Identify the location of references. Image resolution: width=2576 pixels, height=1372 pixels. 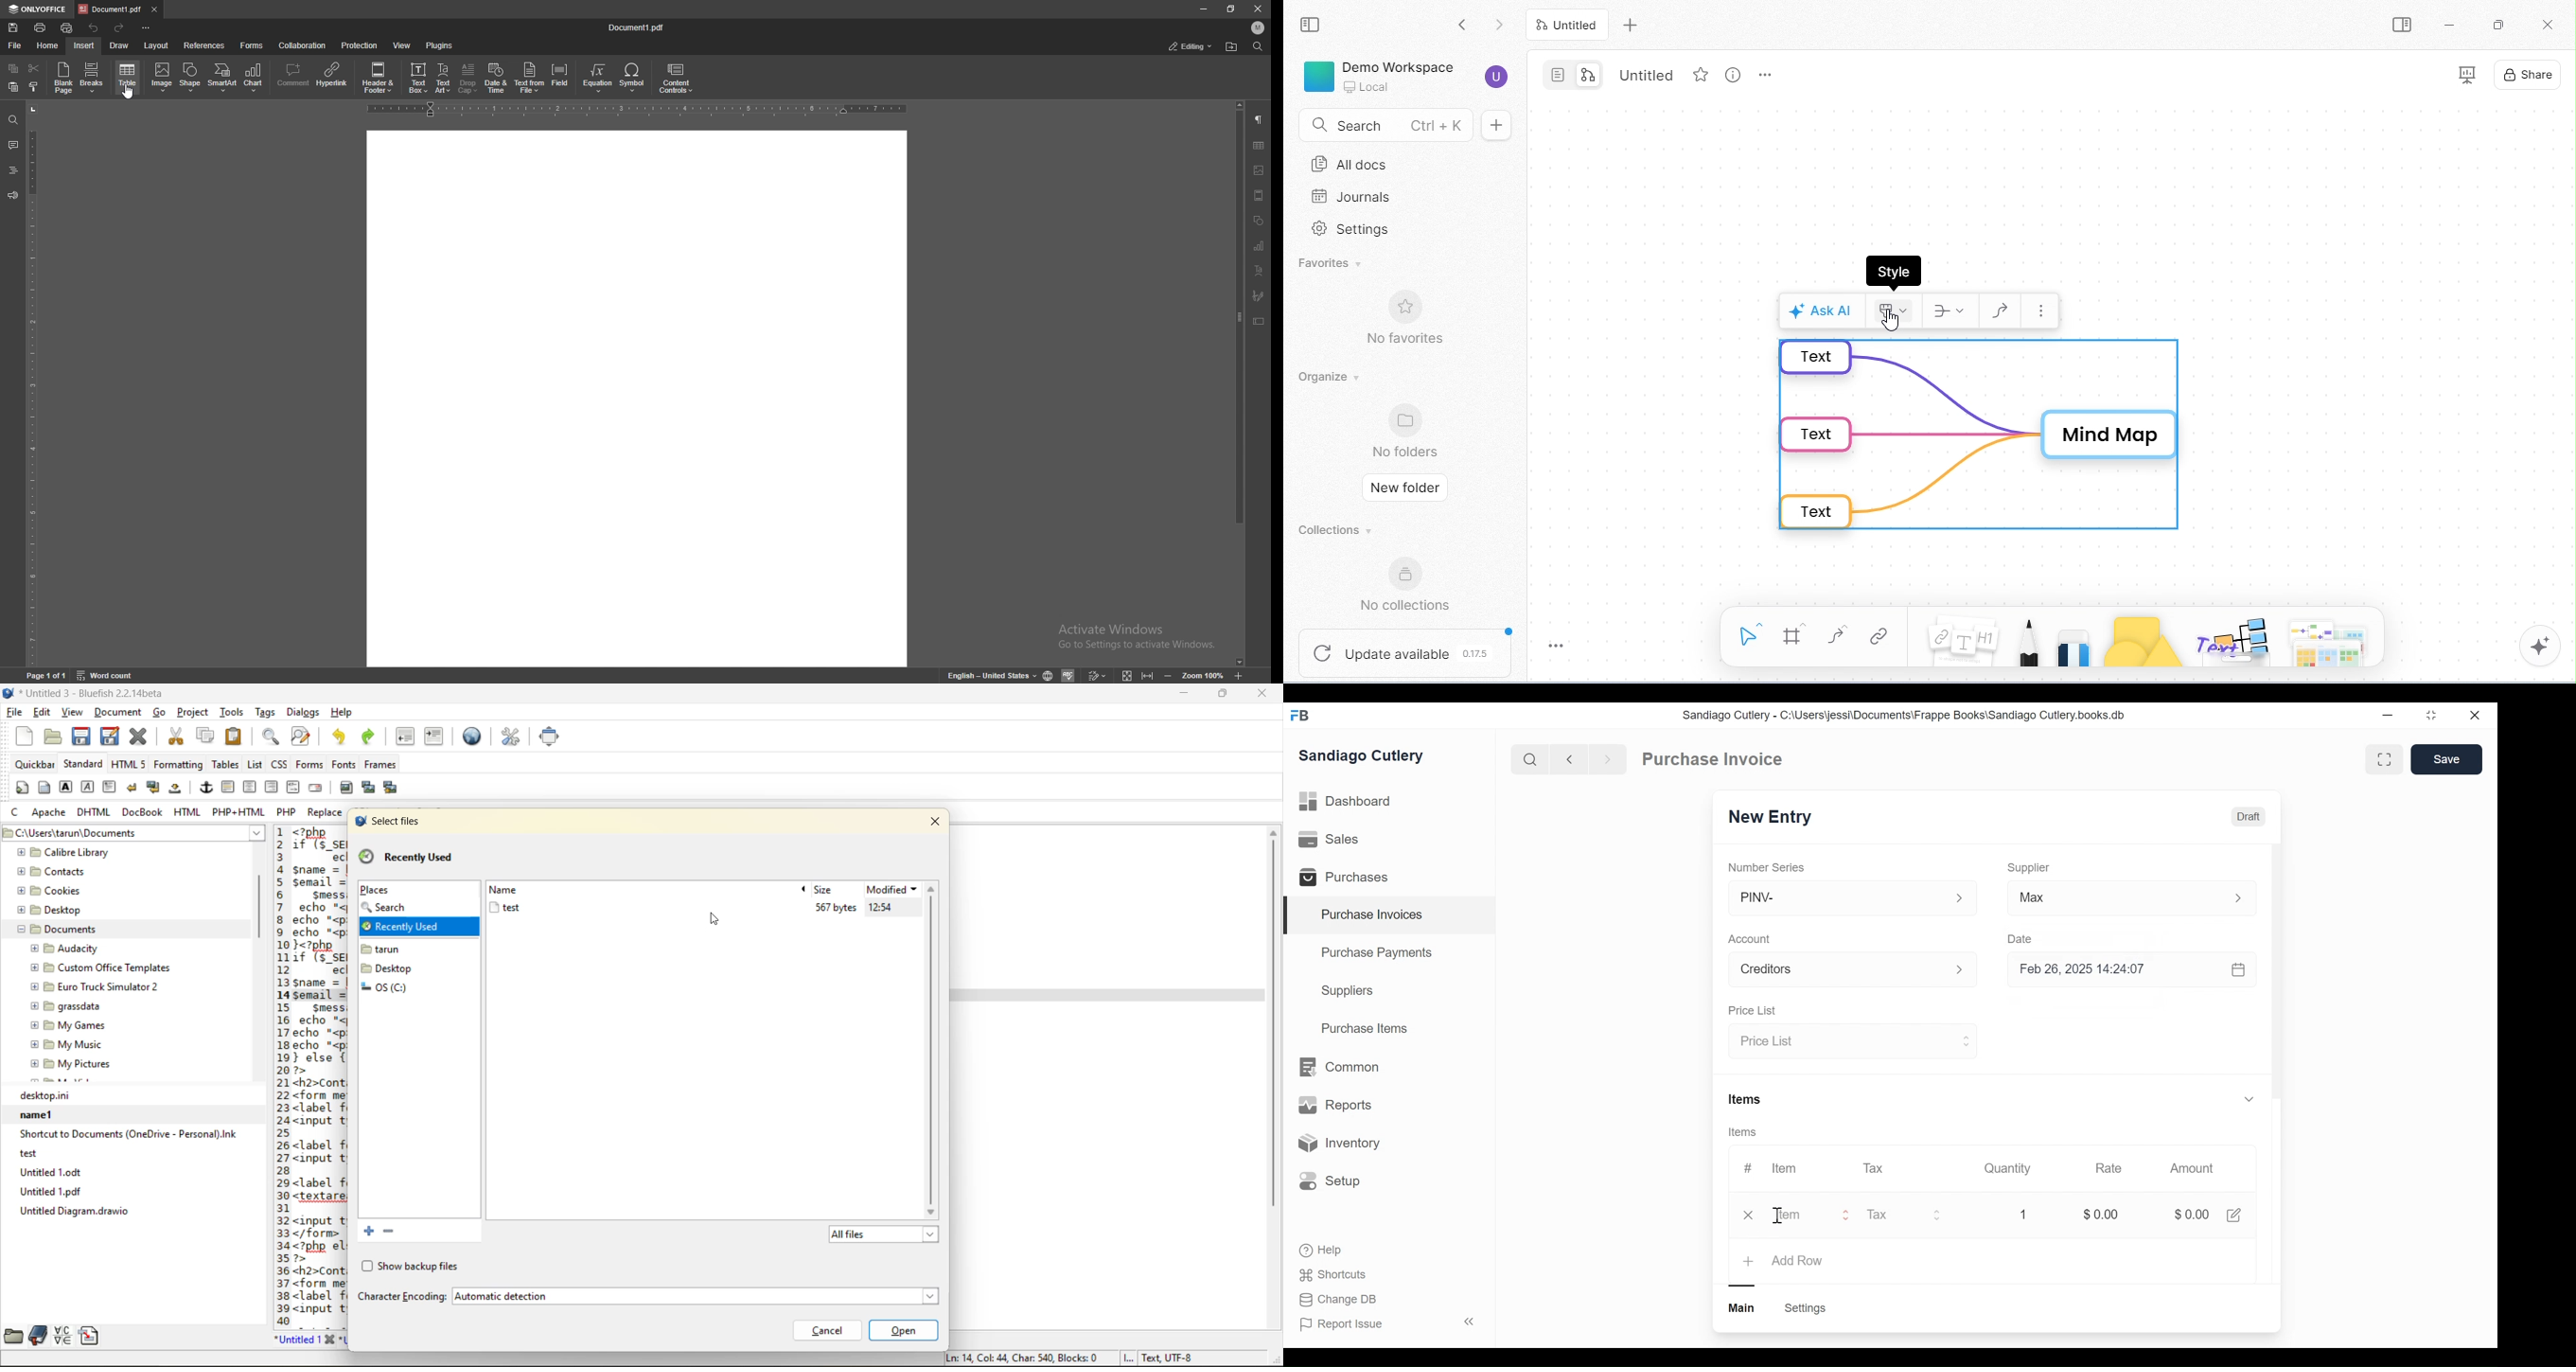
(205, 45).